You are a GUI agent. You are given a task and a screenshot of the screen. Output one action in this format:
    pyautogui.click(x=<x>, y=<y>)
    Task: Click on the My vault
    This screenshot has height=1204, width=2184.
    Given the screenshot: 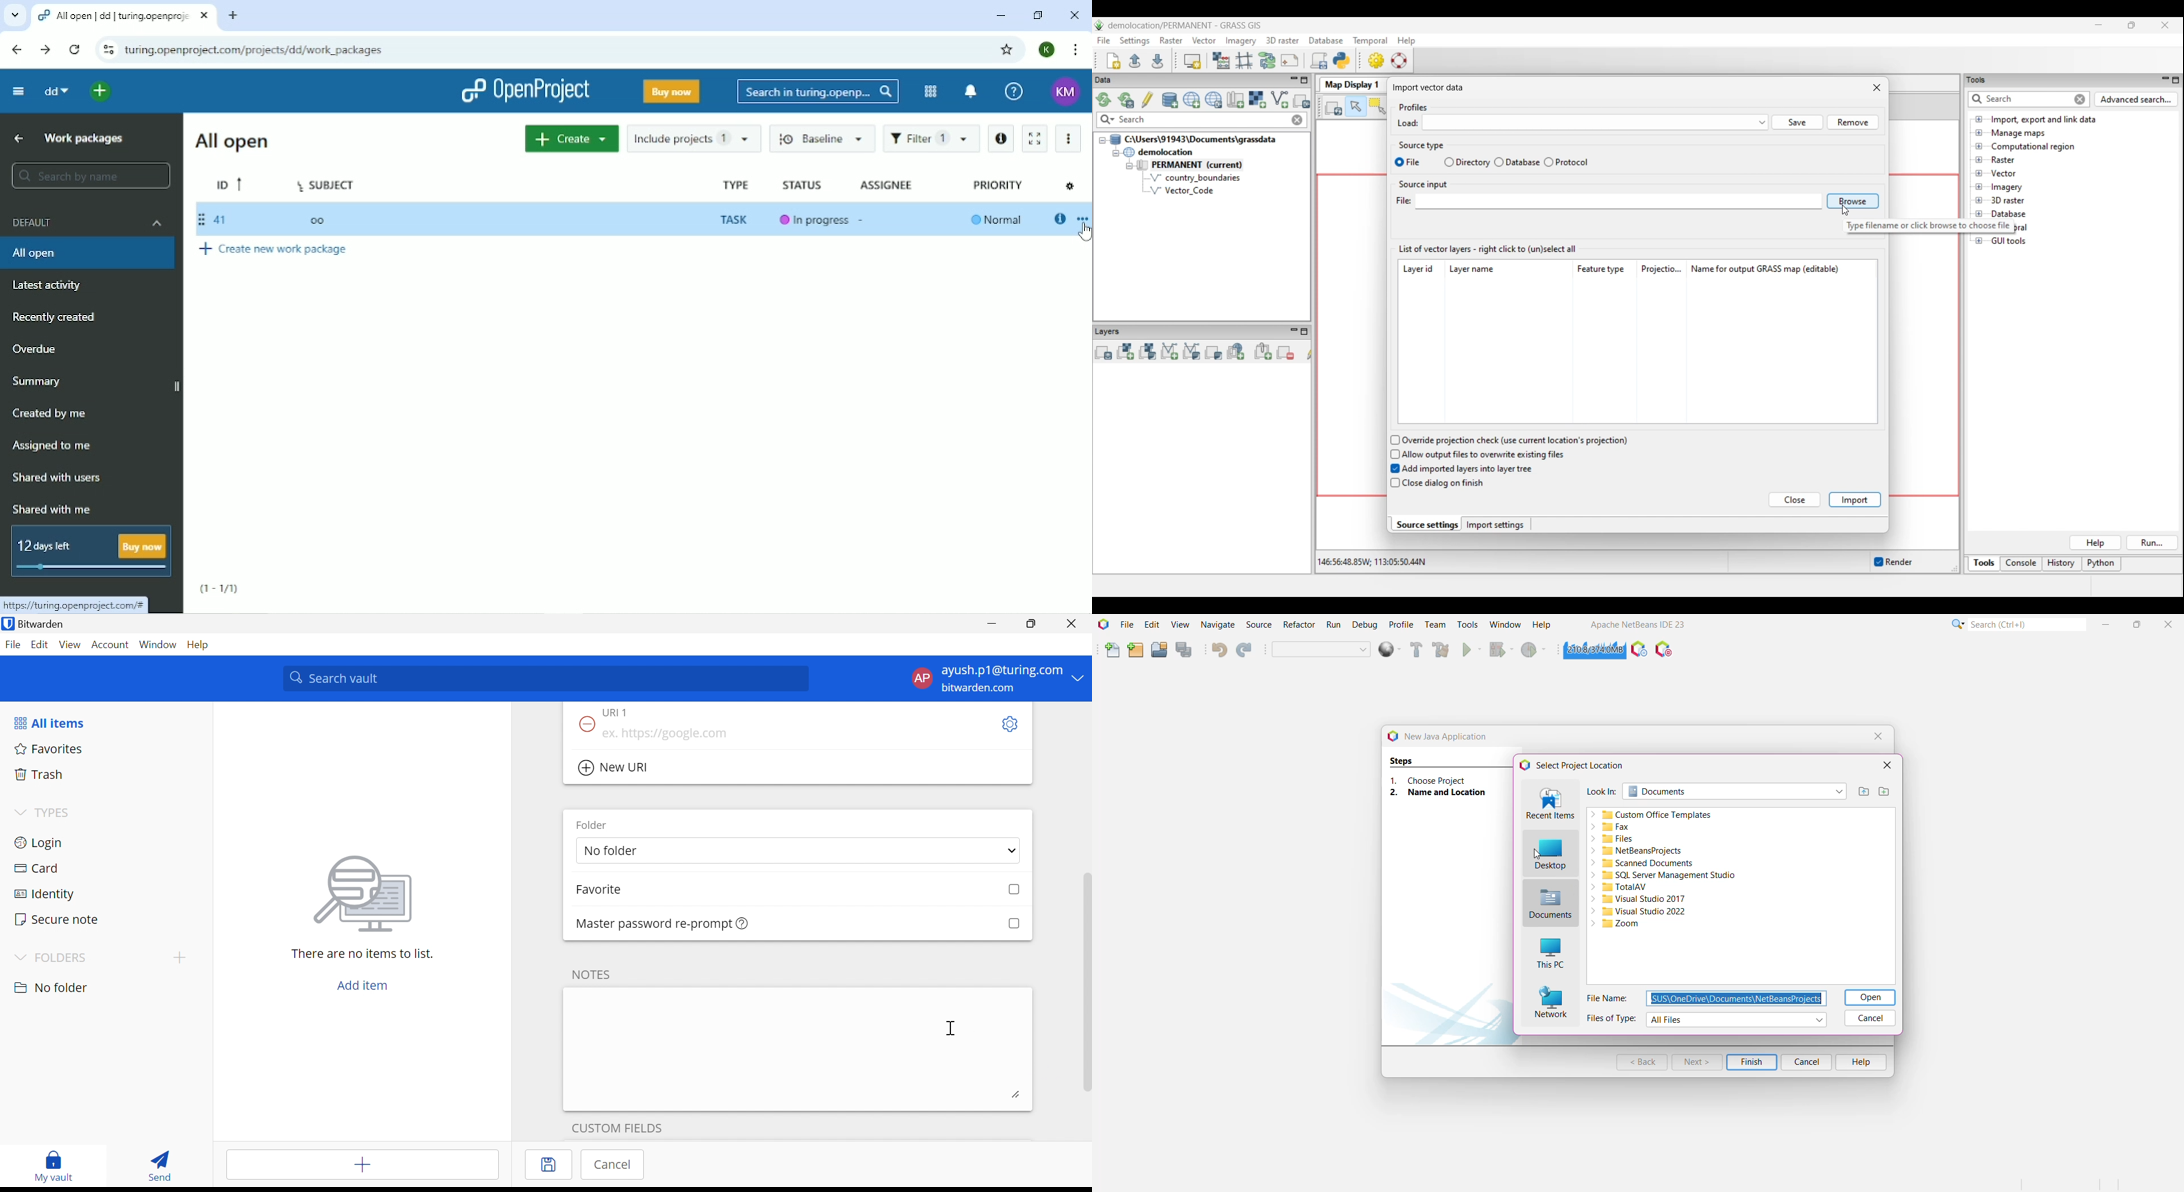 What is the action you would take?
    pyautogui.click(x=54, y=1161)
    